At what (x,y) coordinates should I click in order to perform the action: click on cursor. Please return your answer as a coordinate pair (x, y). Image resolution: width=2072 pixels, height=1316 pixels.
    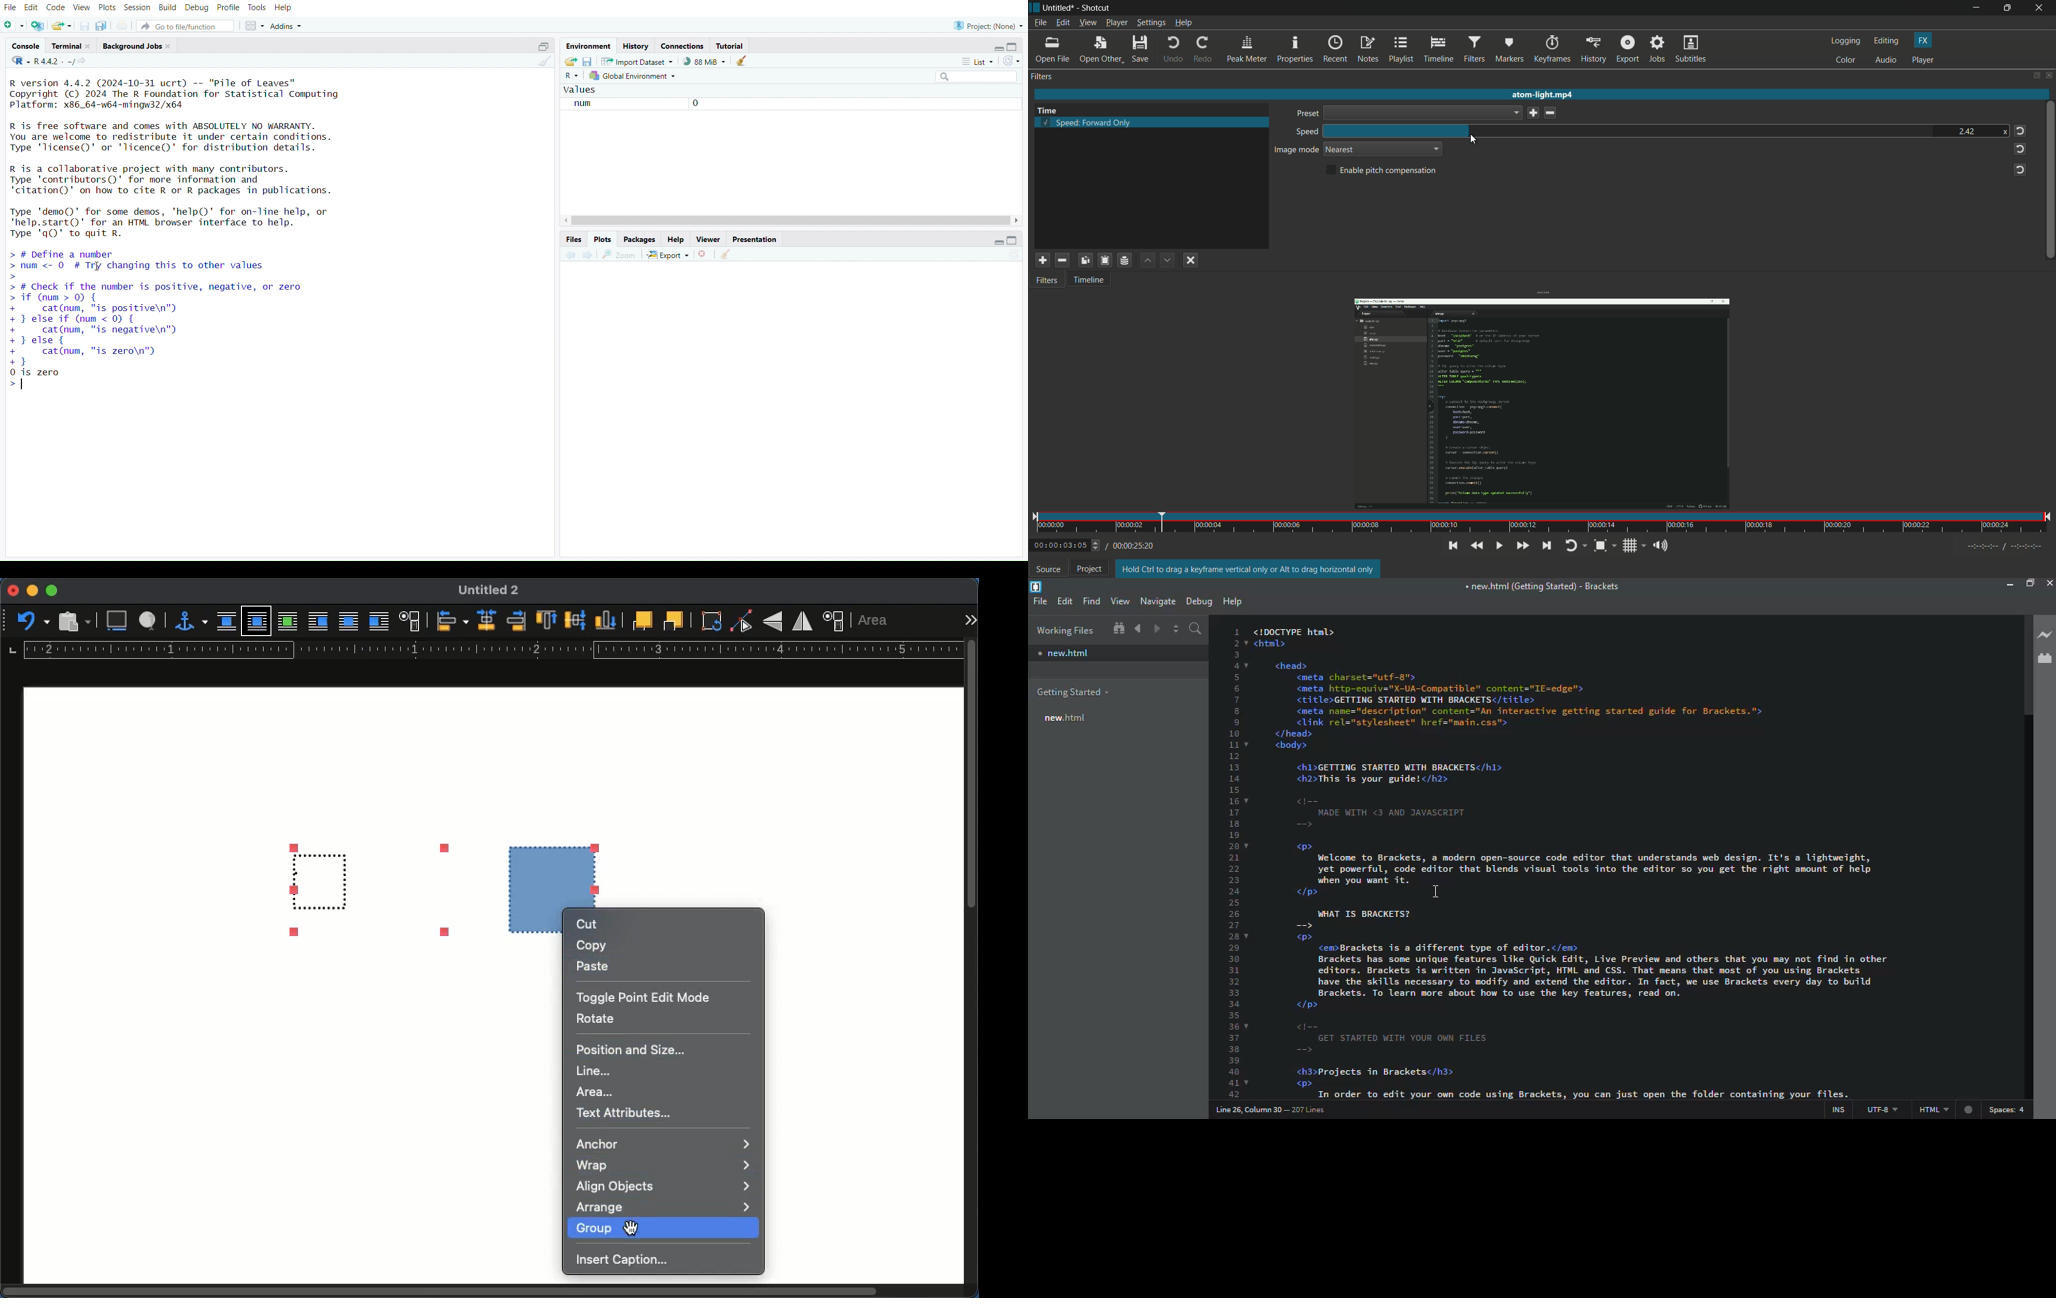
    Looking at the image, I should click on (1427, 892).